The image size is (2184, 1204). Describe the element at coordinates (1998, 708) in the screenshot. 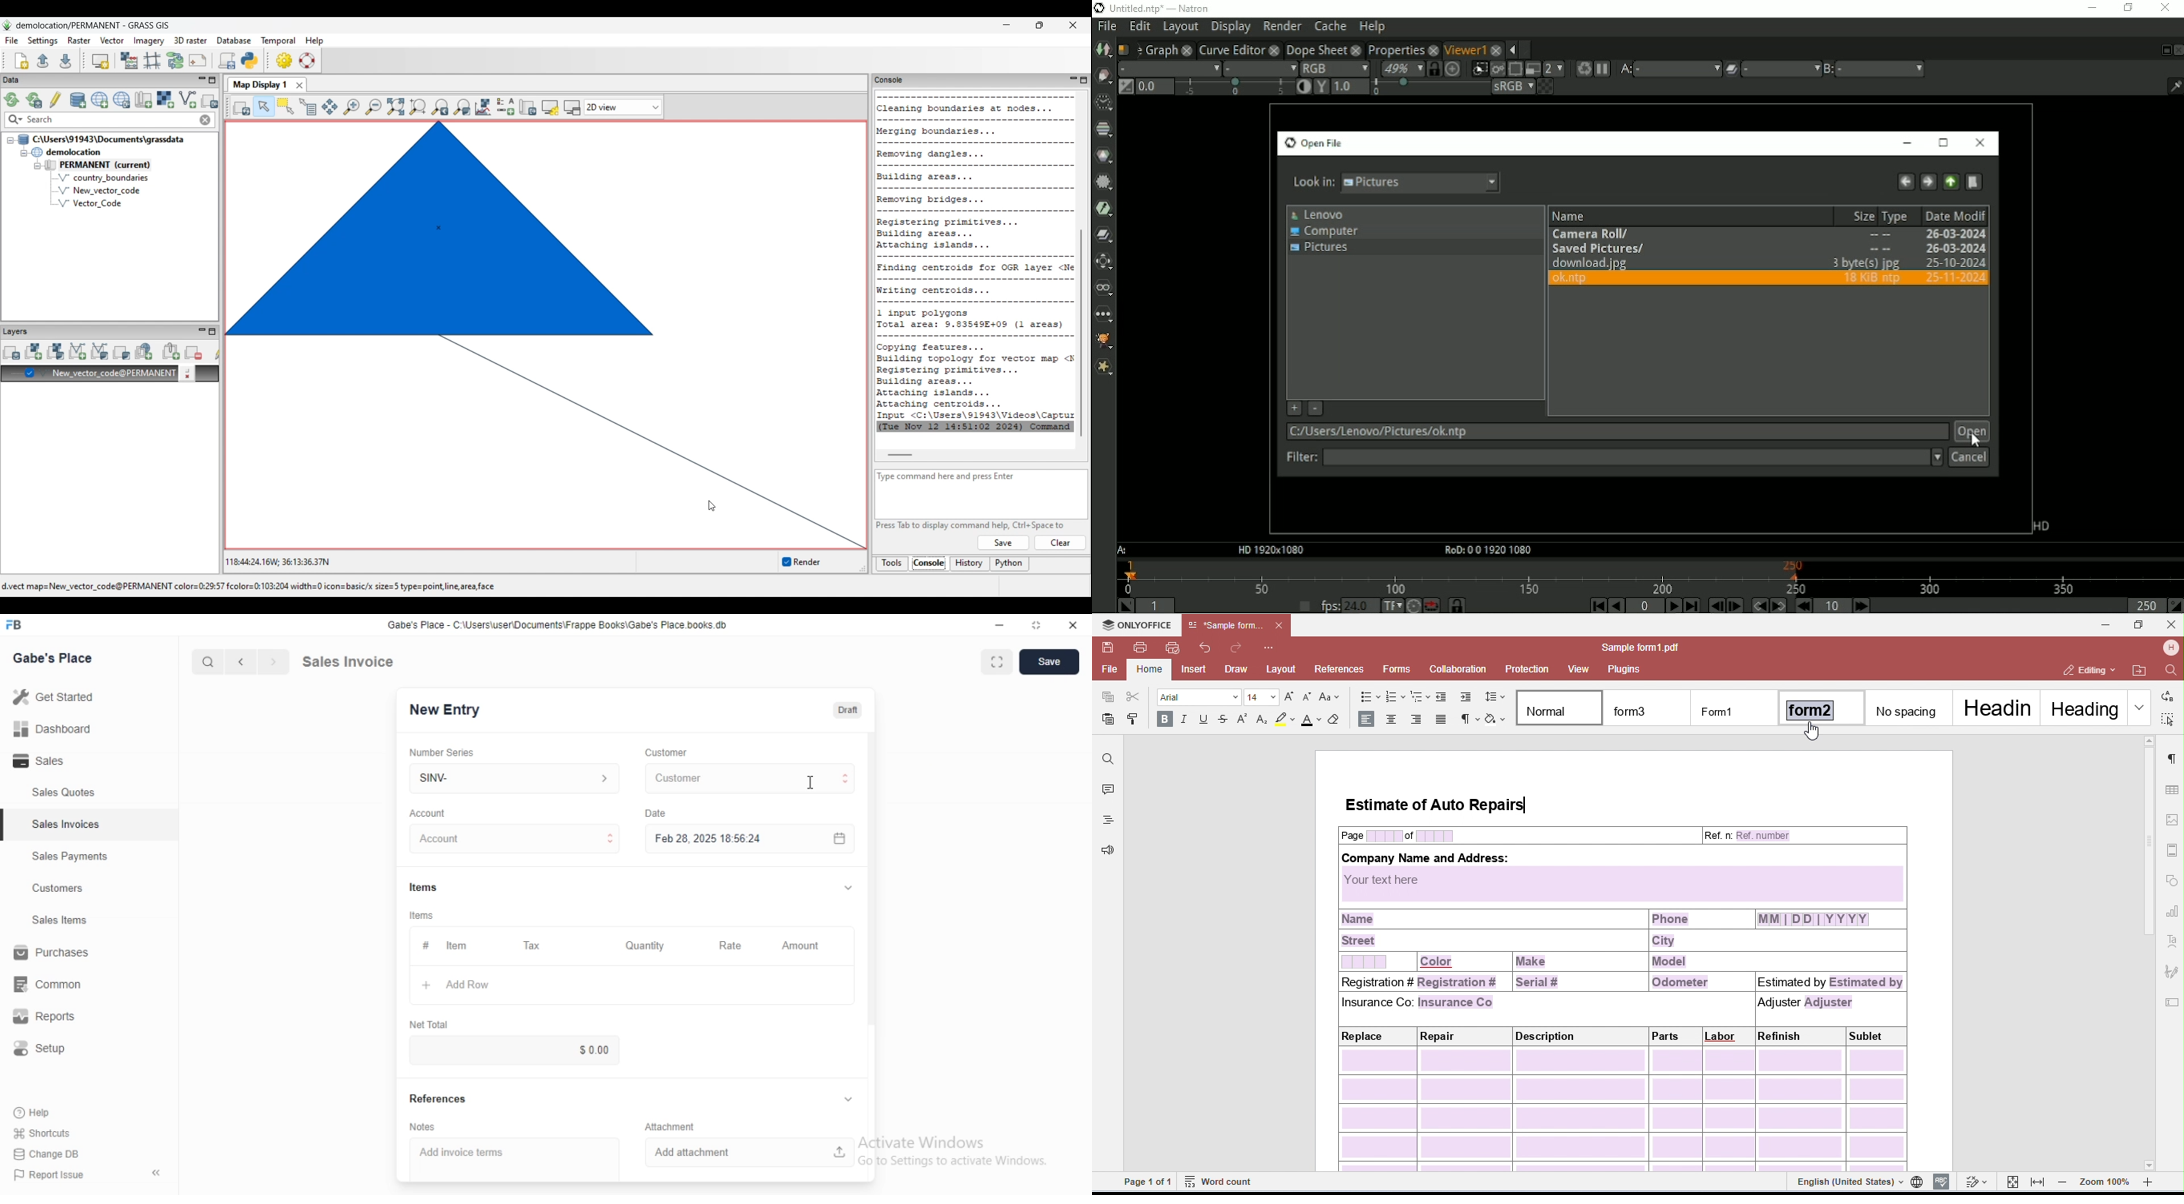

I see `heading` at that location.